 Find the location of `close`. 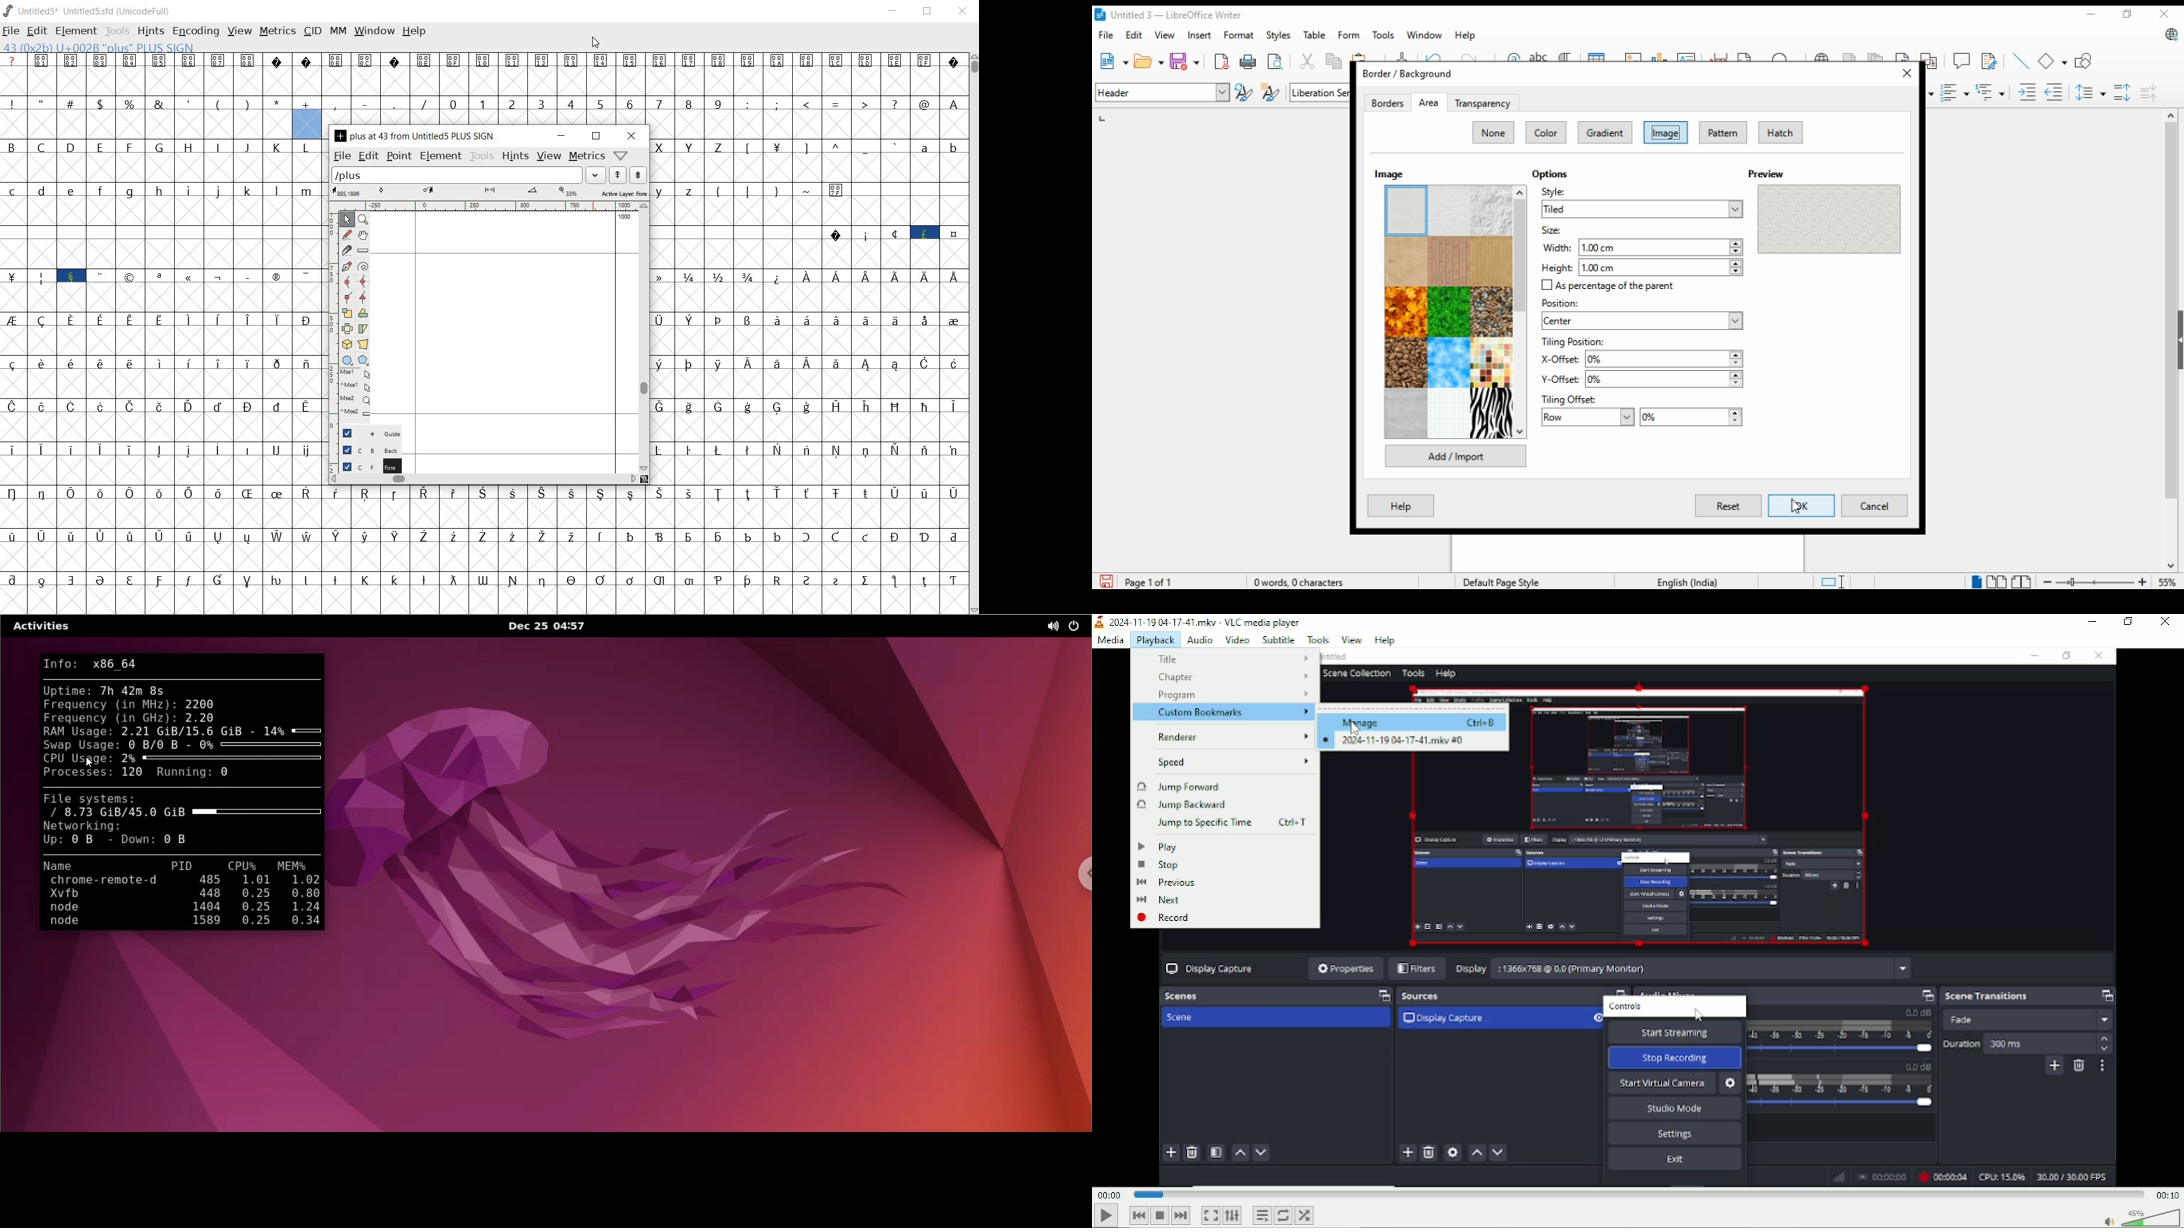

close is located at coordinates (633, 135).